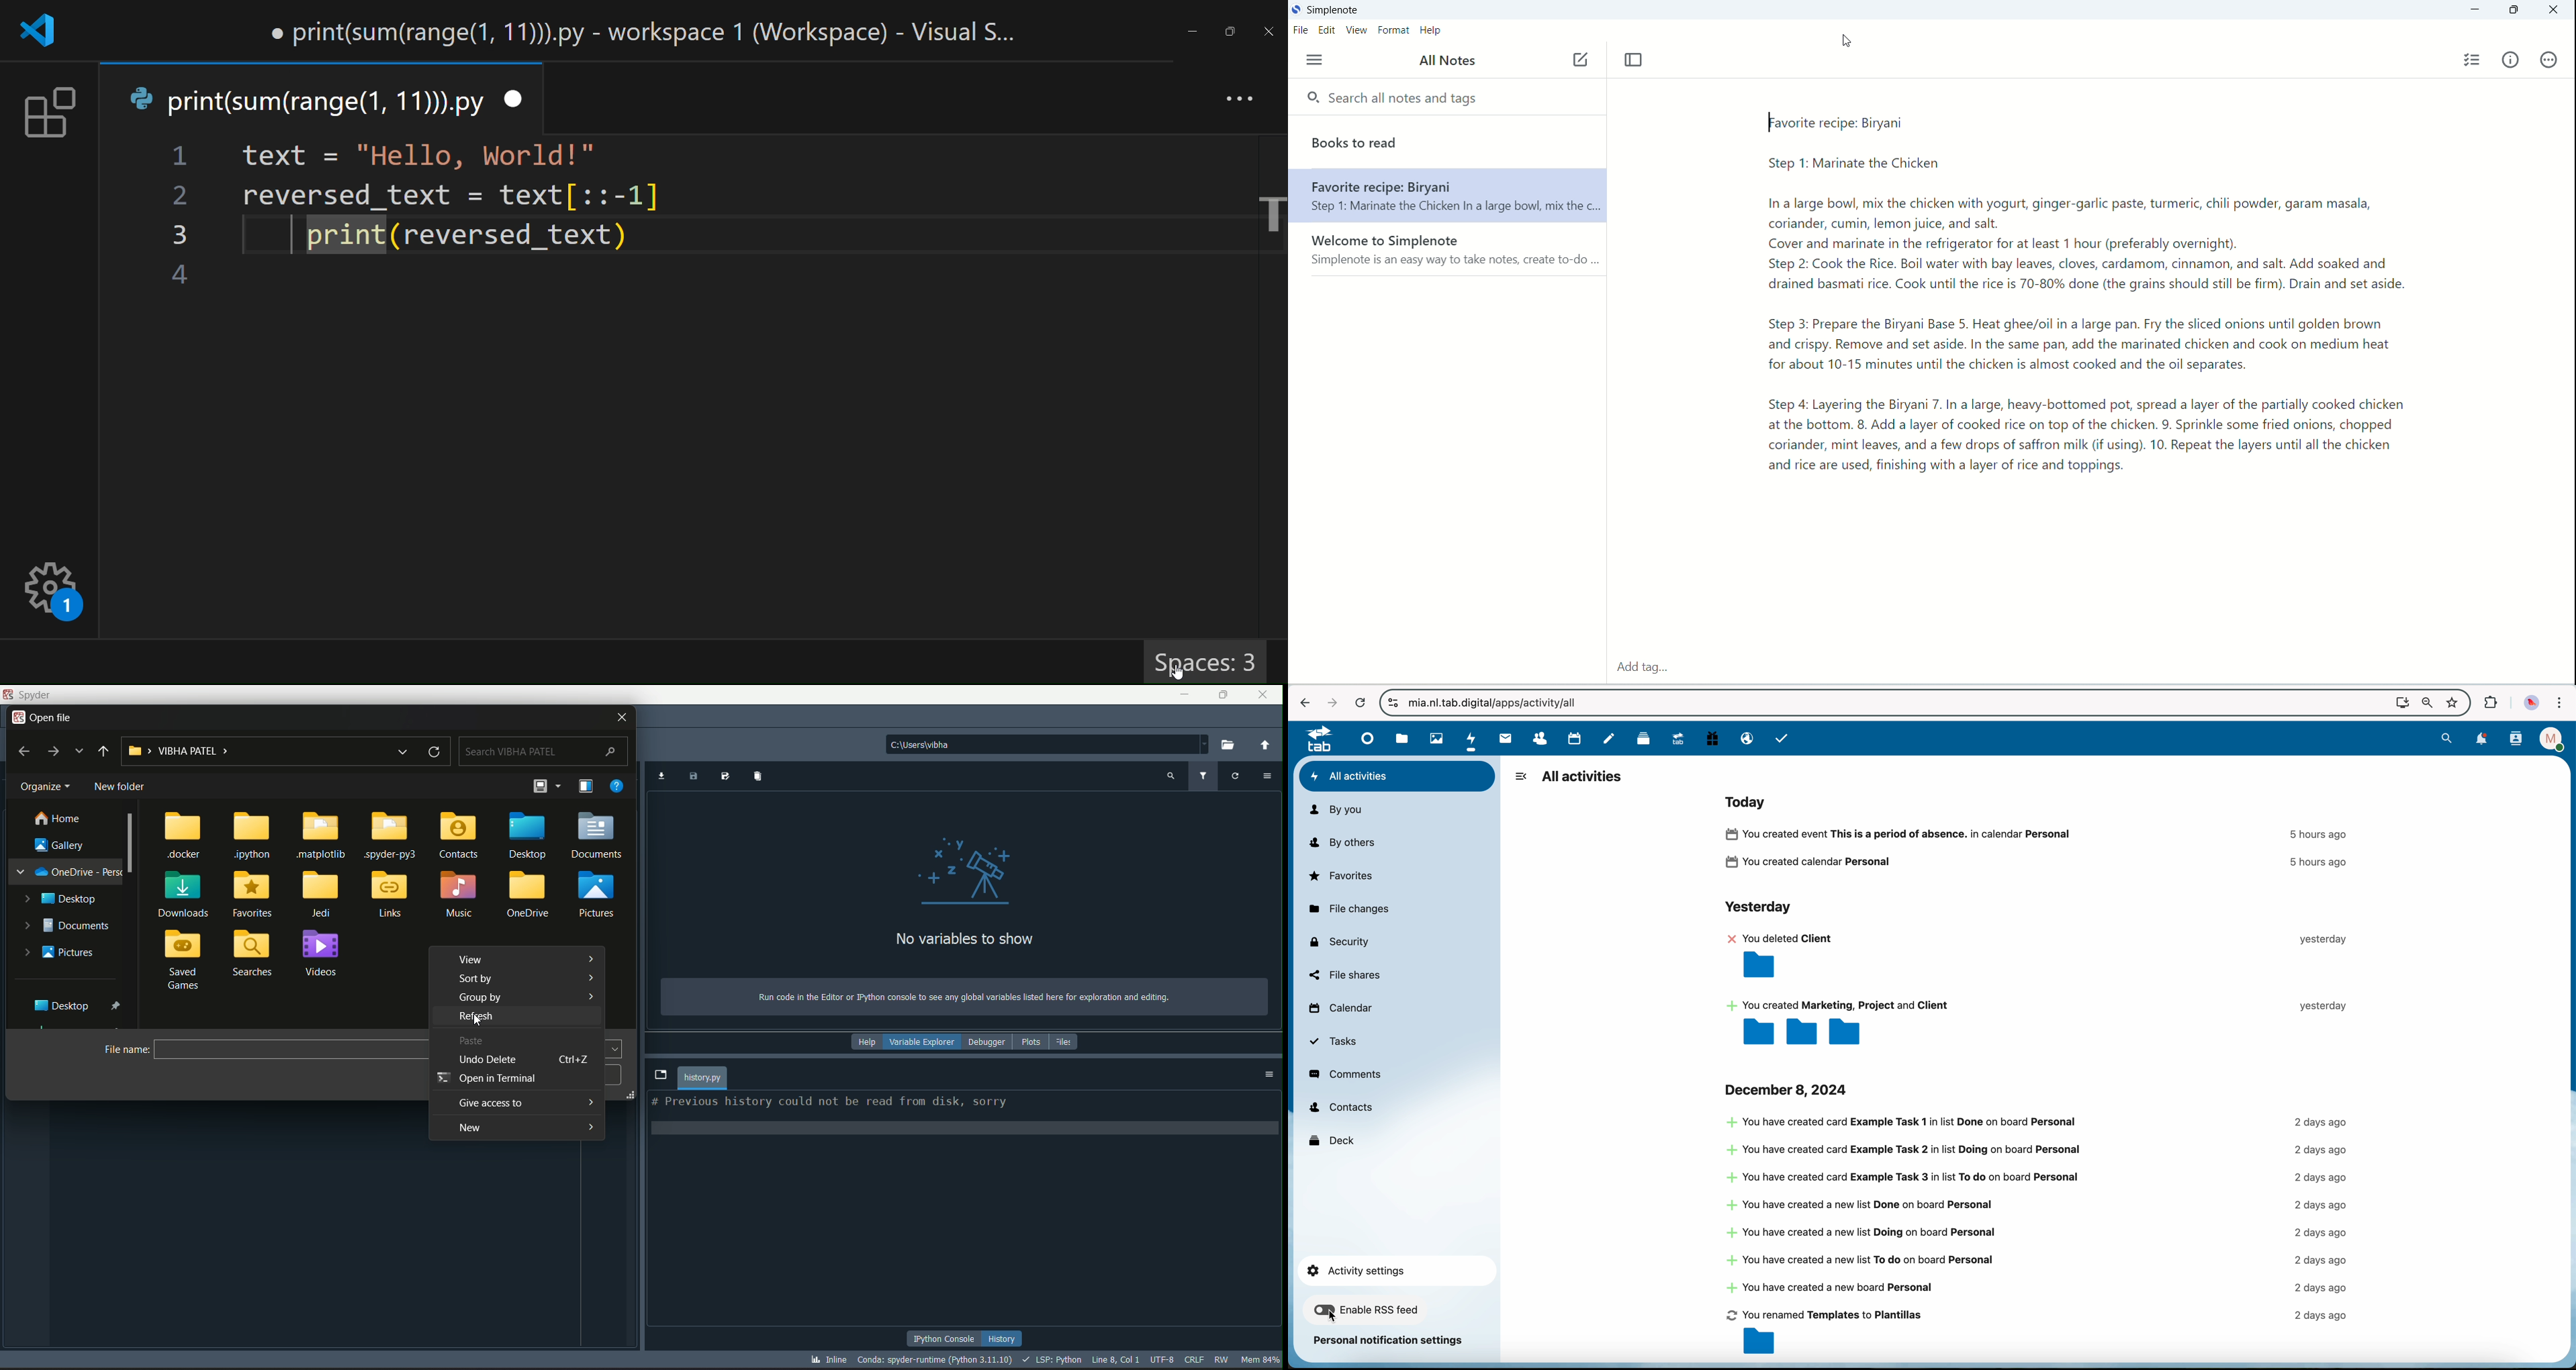 Image resolution: width=2576 pixels, height=1372 pixels. Describe the element at coordinates (25, 751) in the screenshot. I see `back` at that location.